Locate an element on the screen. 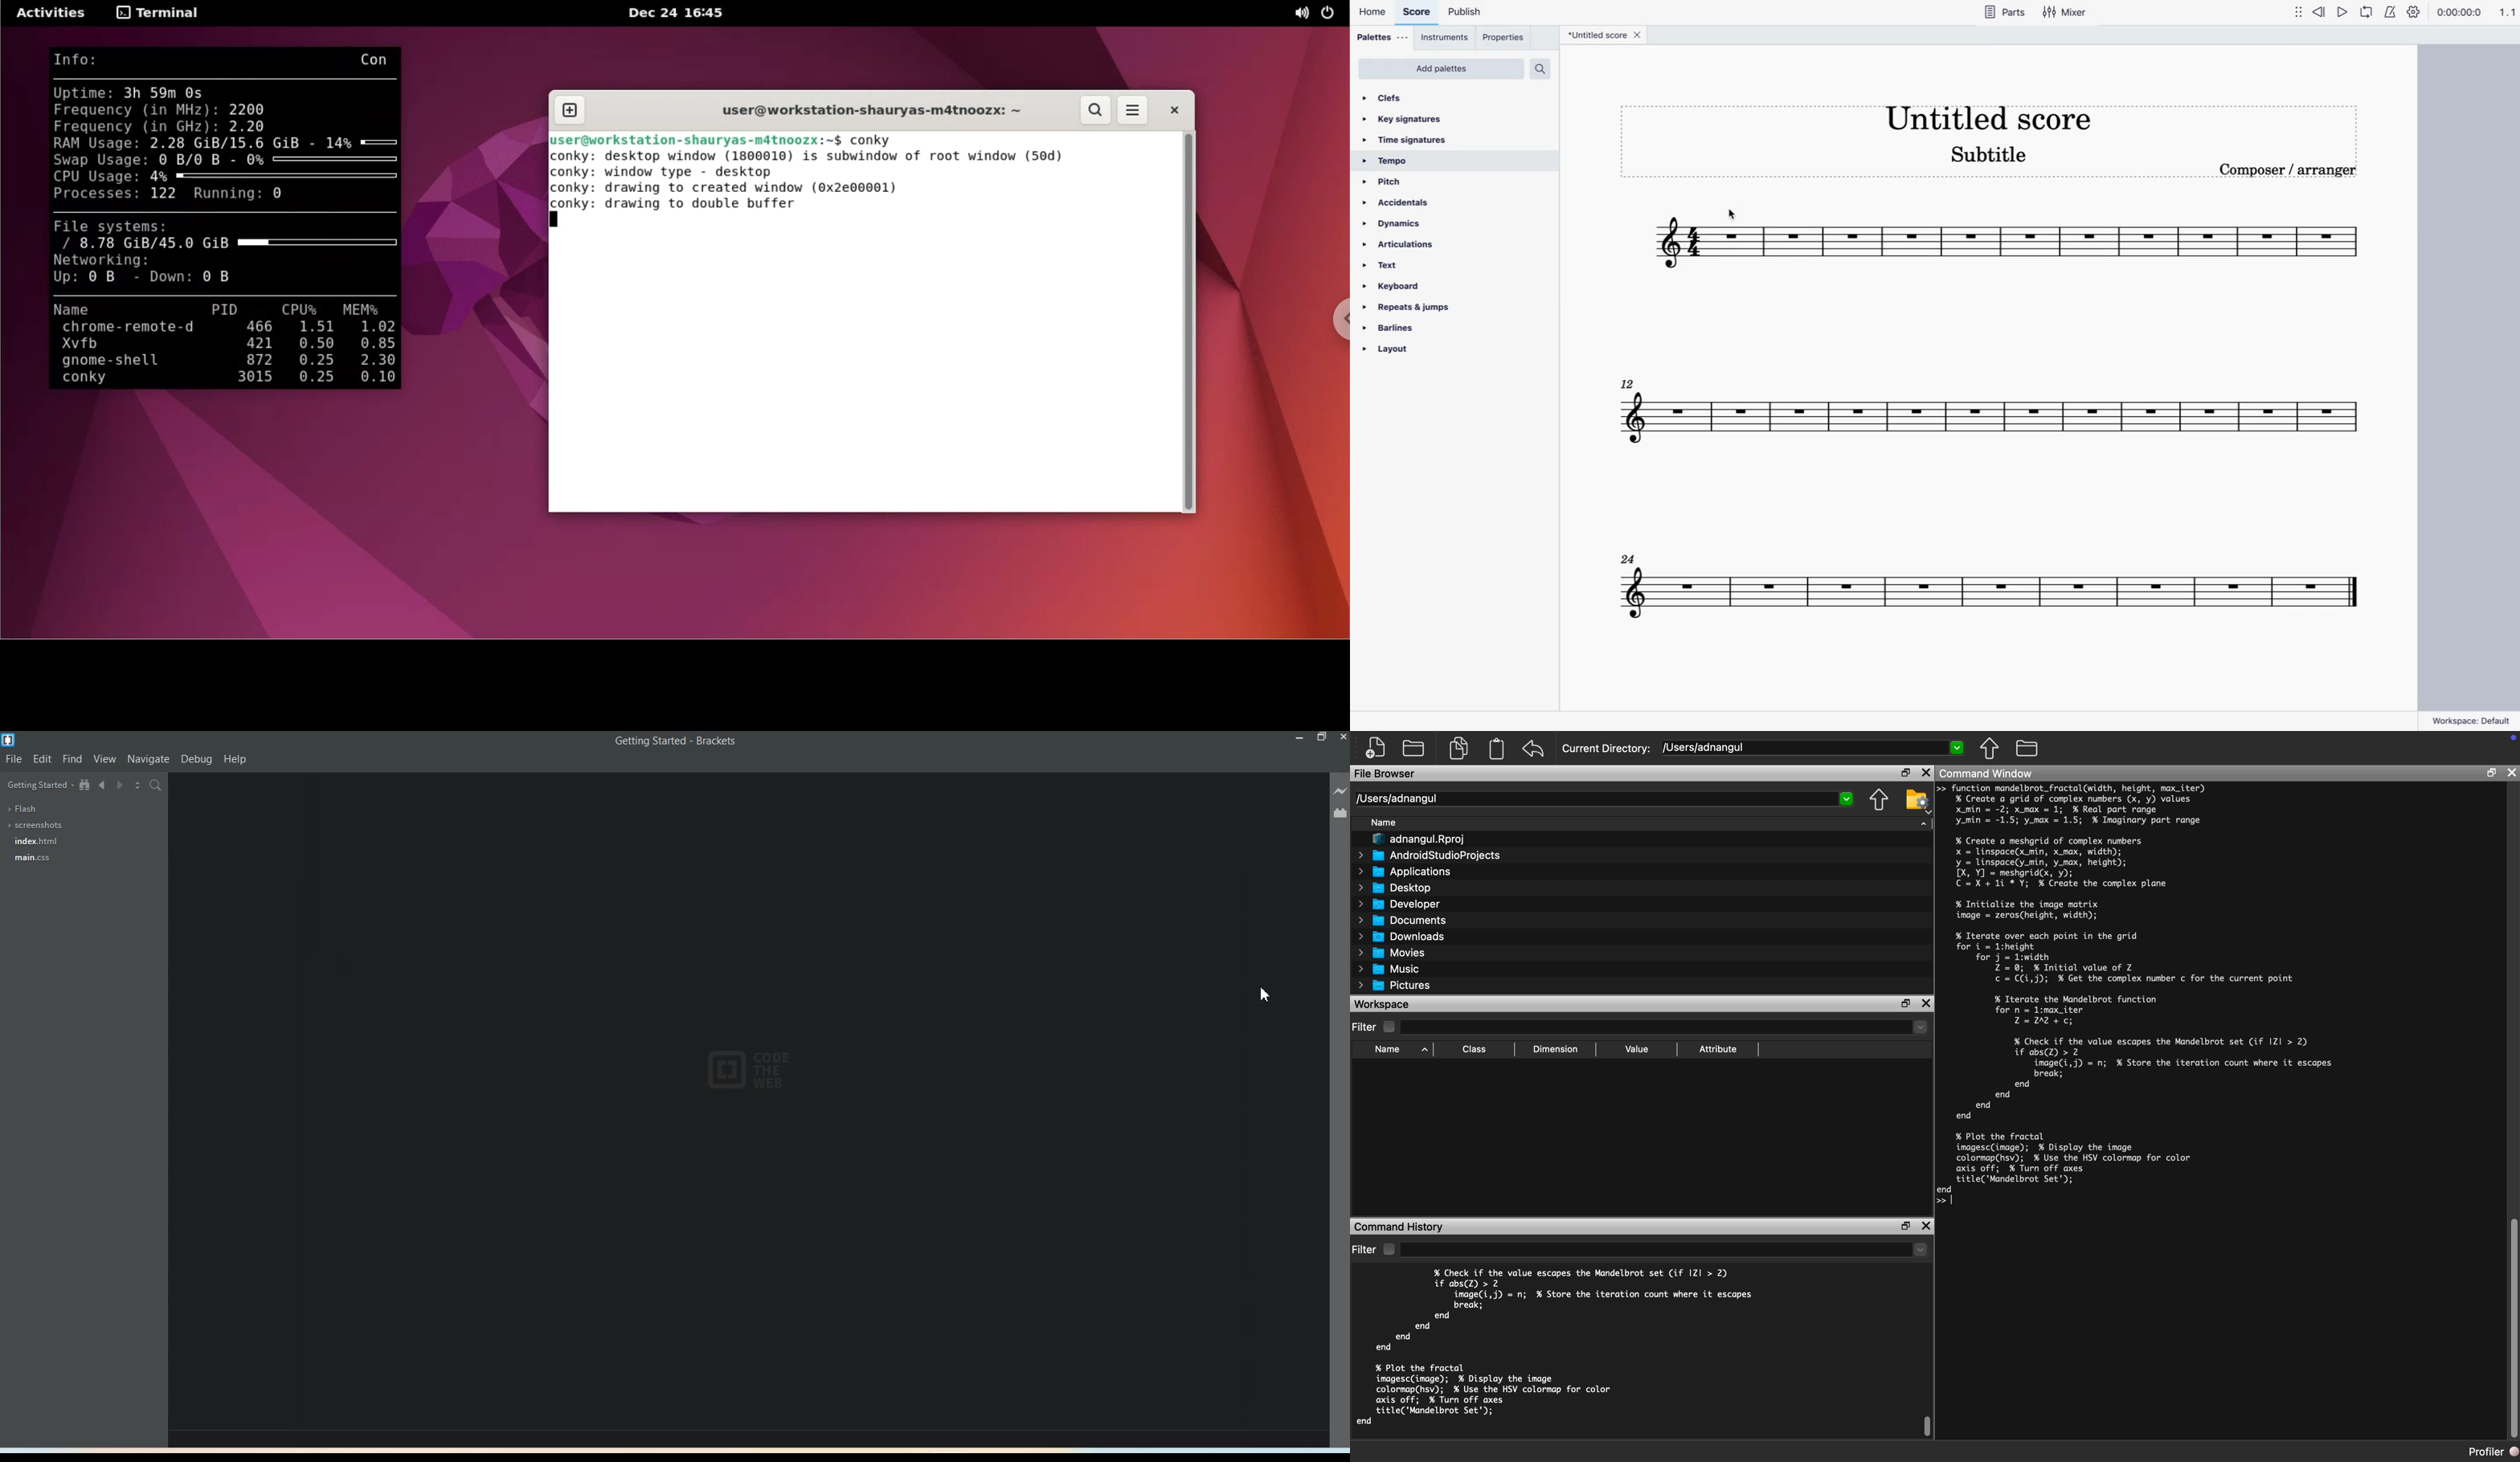  Live Preview is located at coordinates (1340, 791).